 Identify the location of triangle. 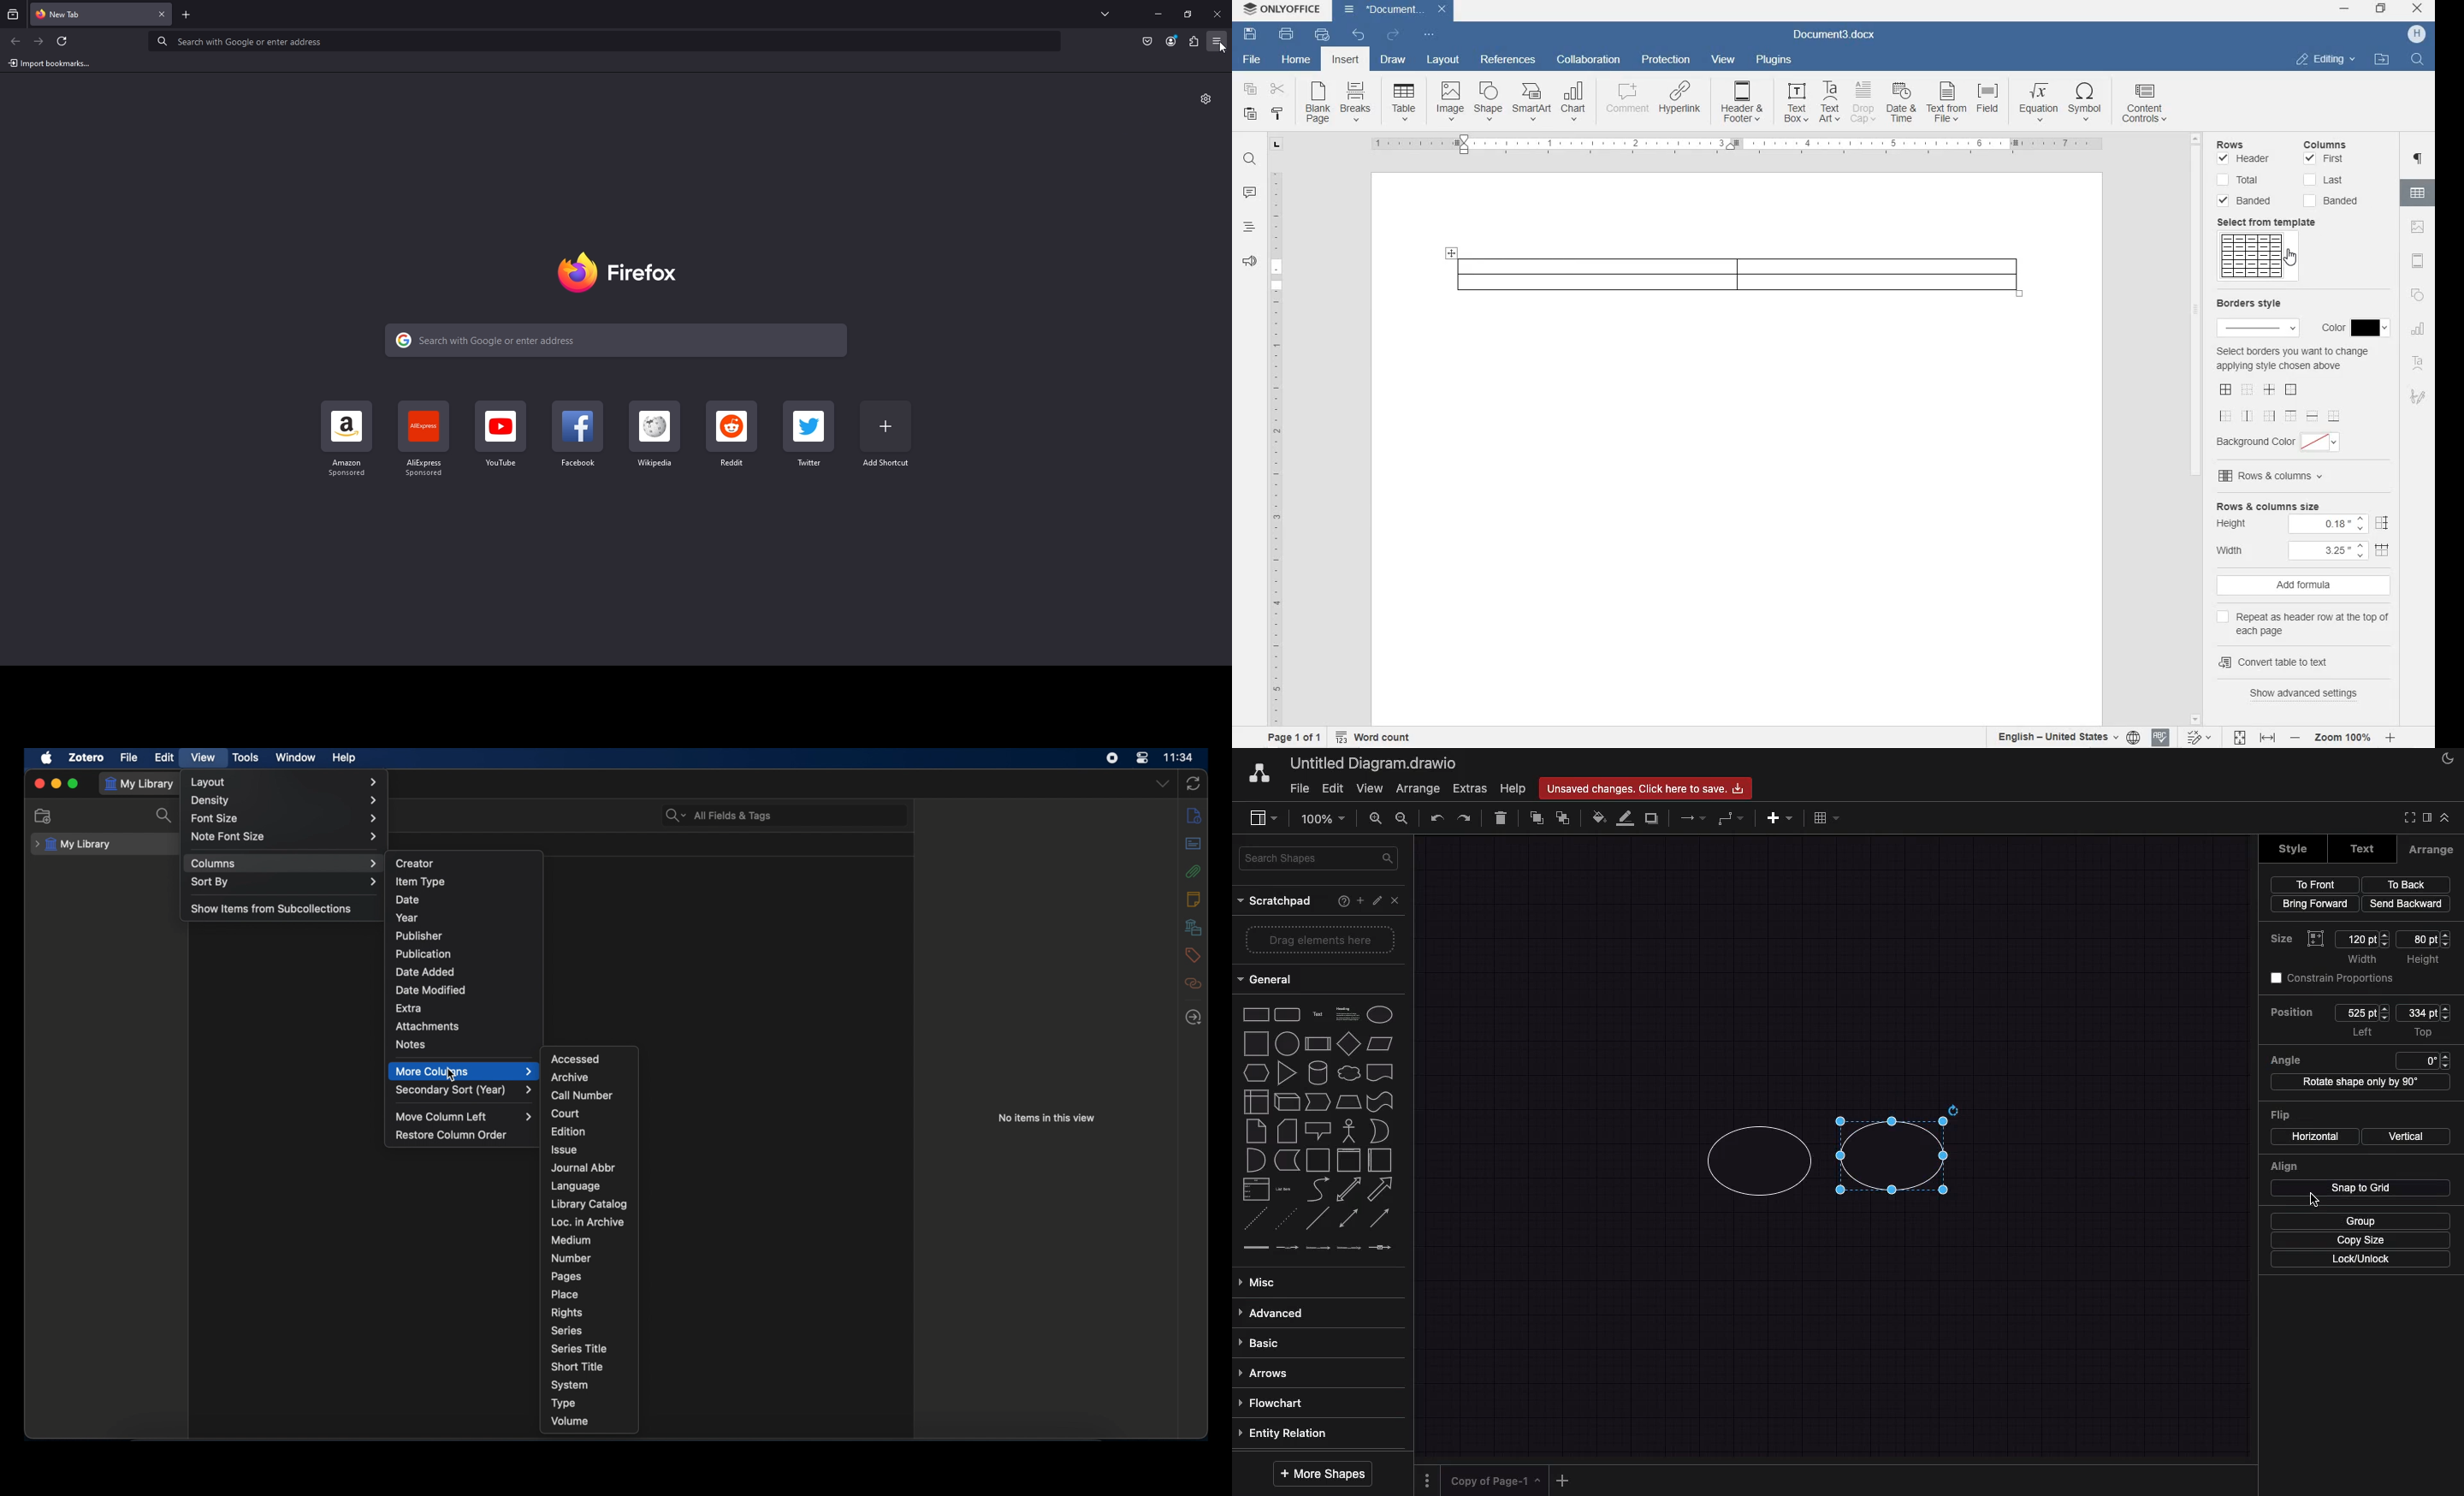
(1287, 1073).